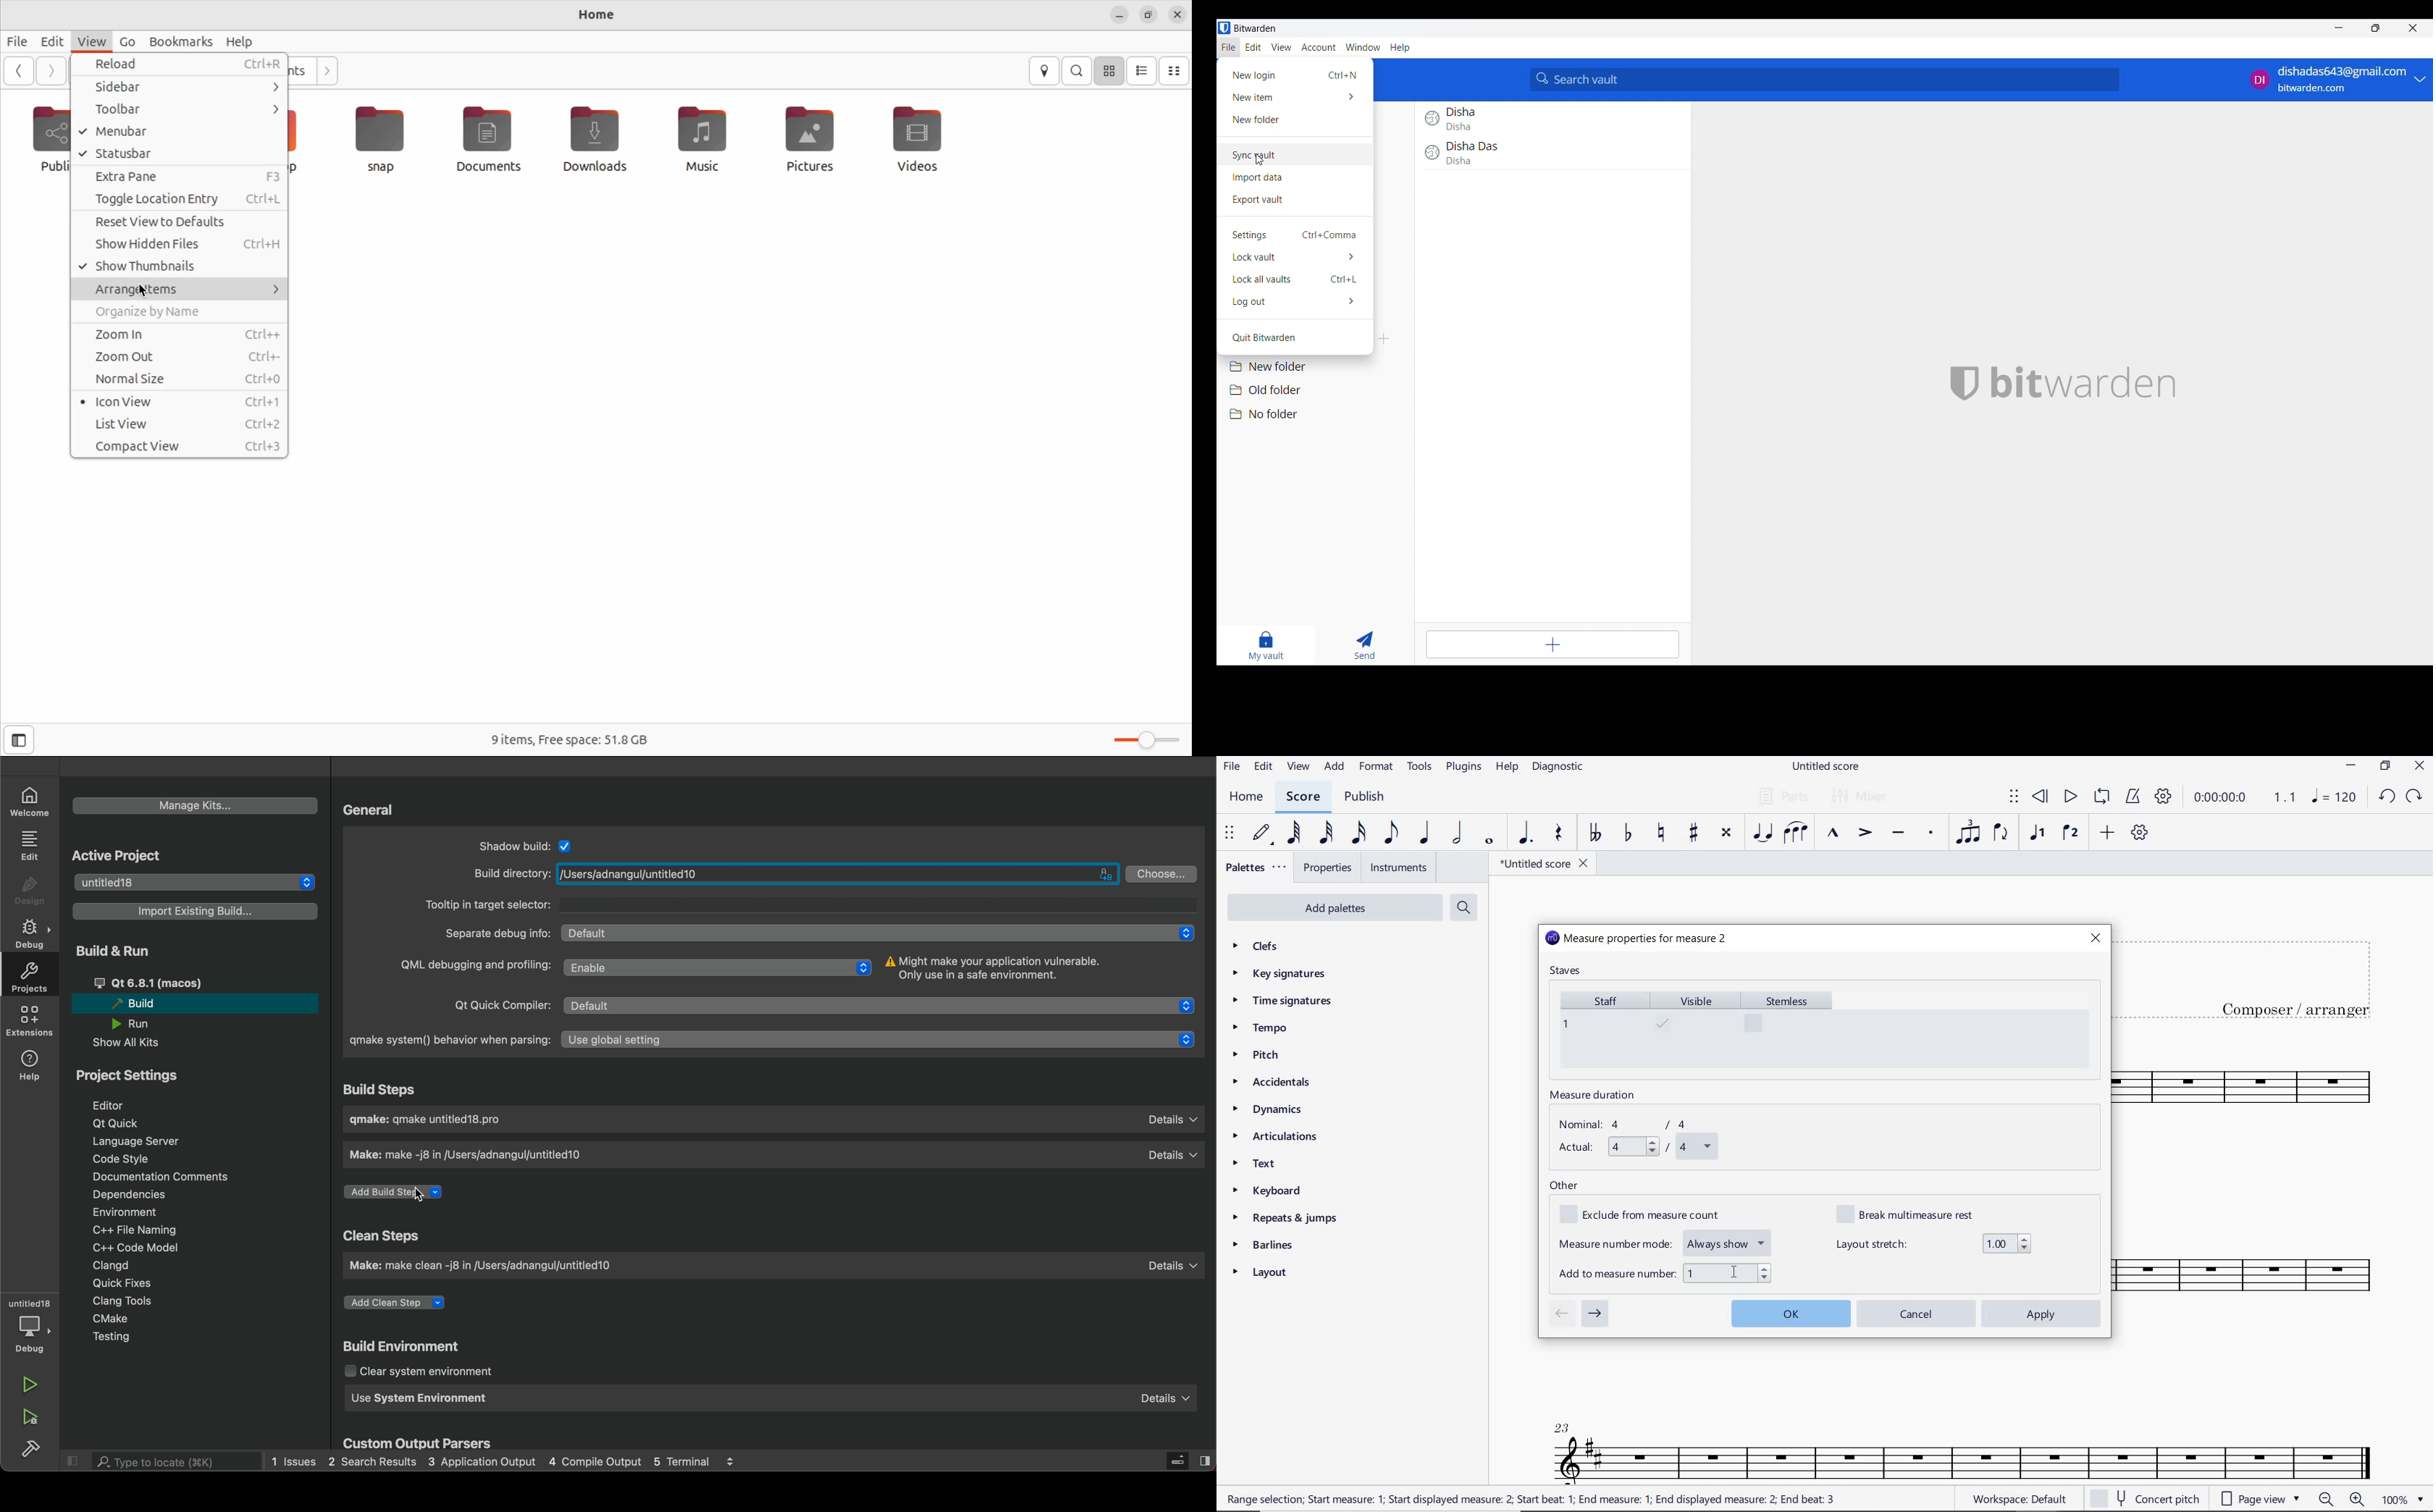  Describe the element at coordinates (31, 1023) in the screenshot. I see `extensions` at that location.